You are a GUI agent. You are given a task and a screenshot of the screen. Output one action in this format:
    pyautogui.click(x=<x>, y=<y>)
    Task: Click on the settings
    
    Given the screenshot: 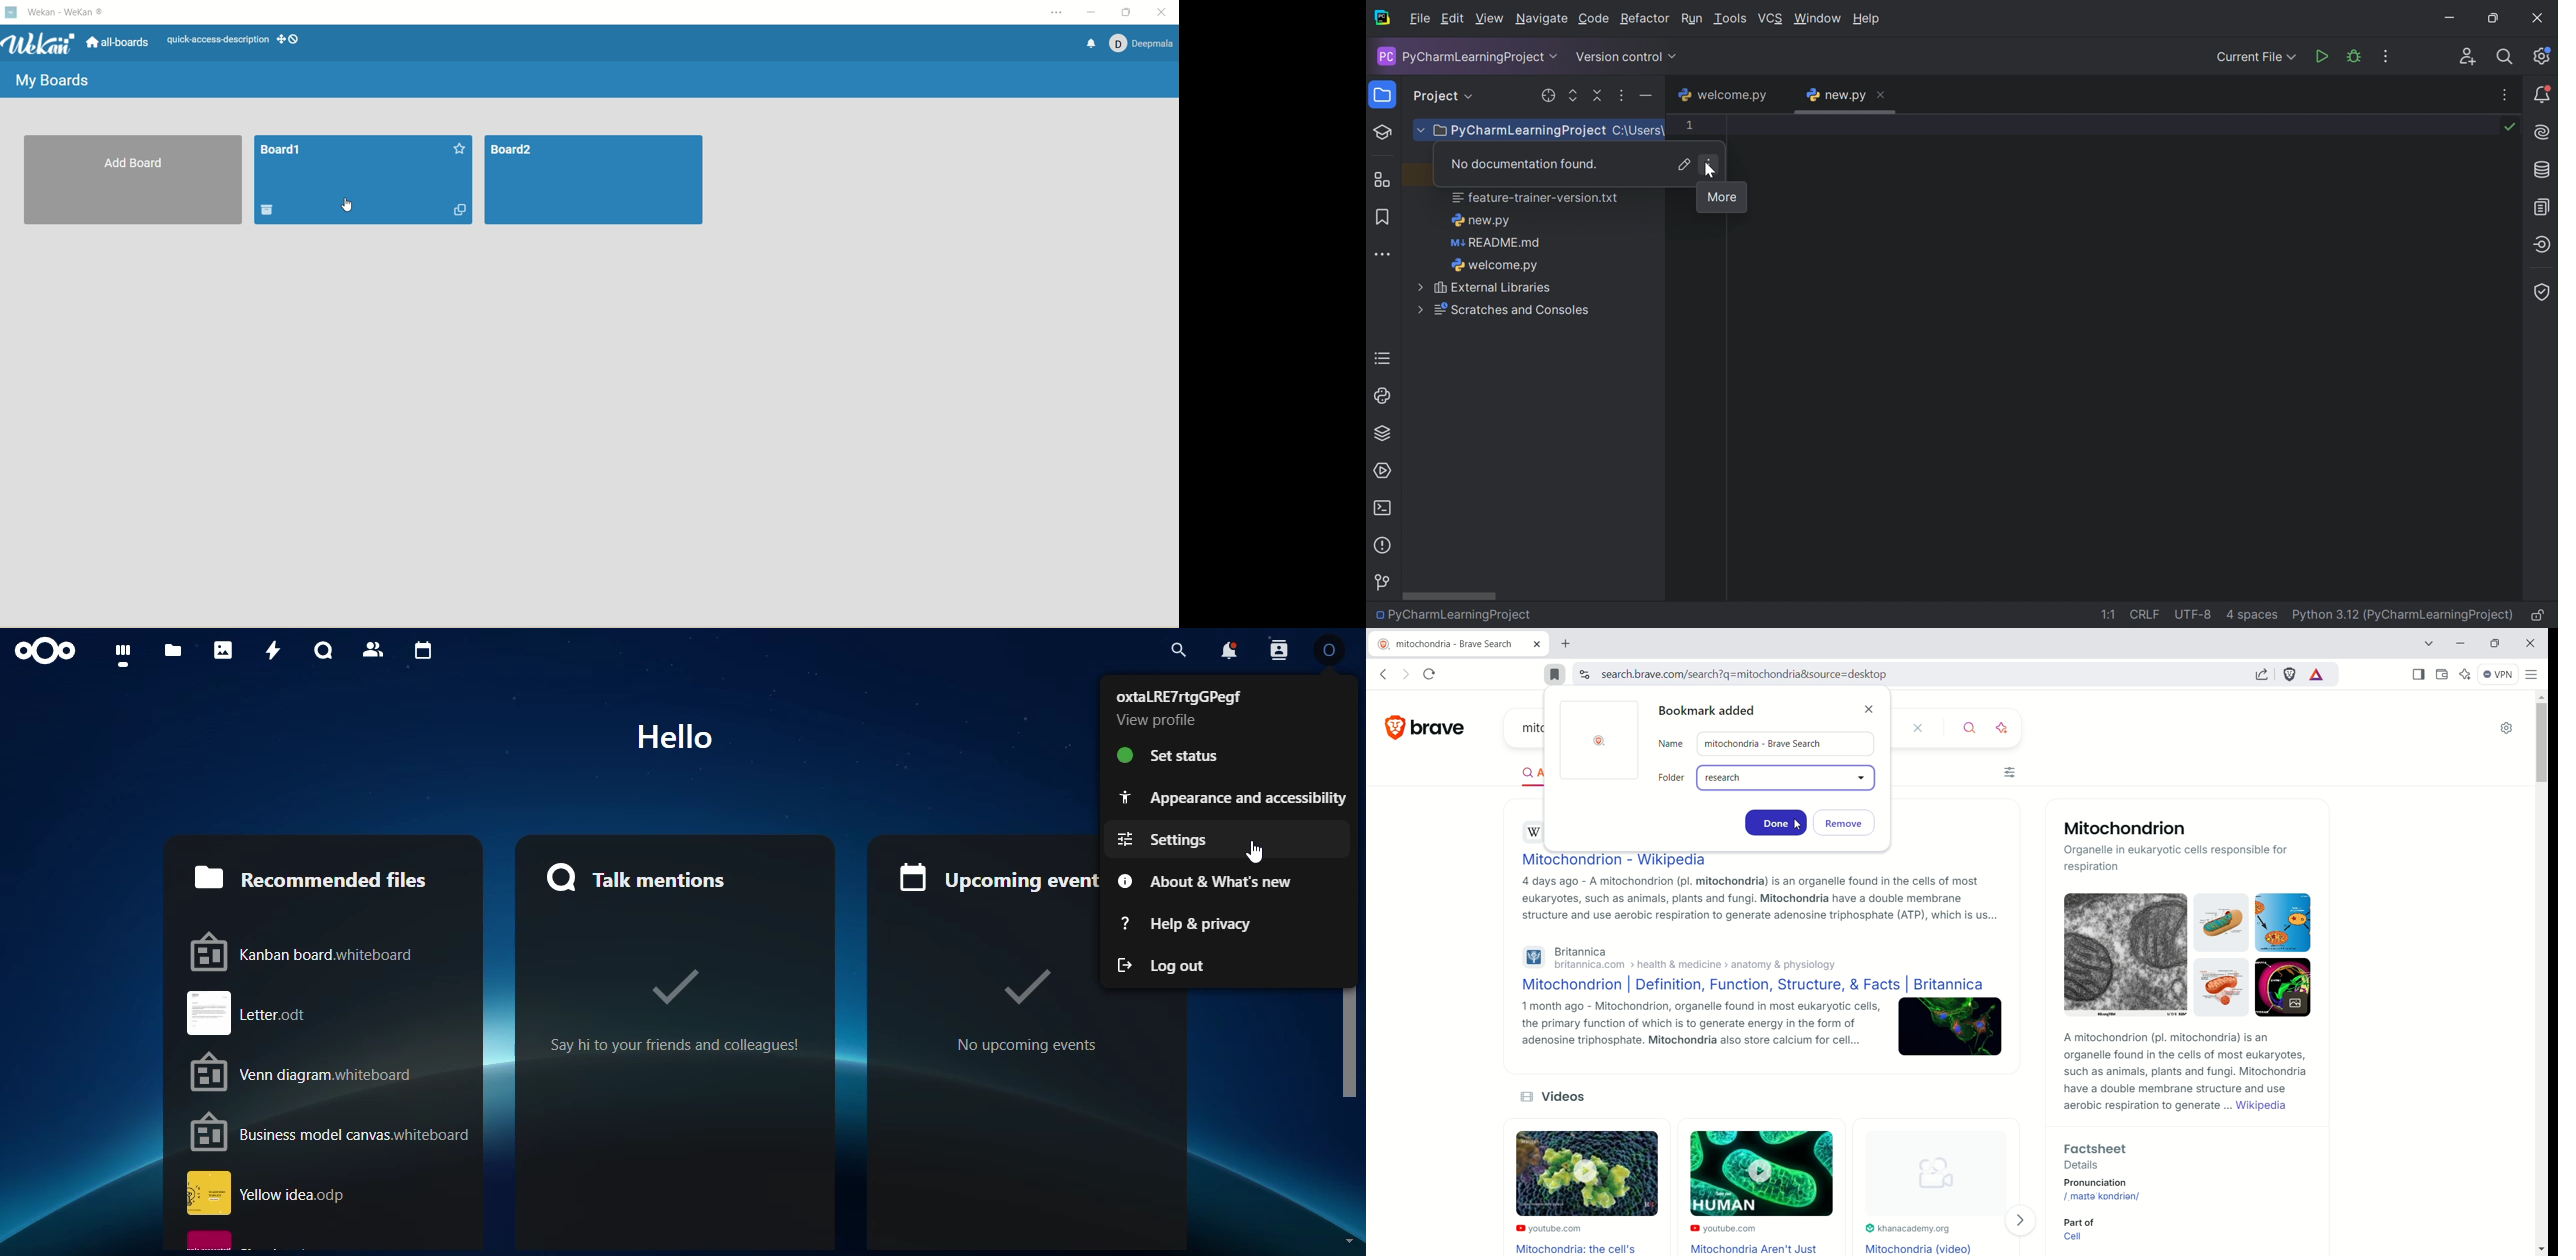 What is the action you would take?
    pyautogui.click(x=1226, y=839)
    